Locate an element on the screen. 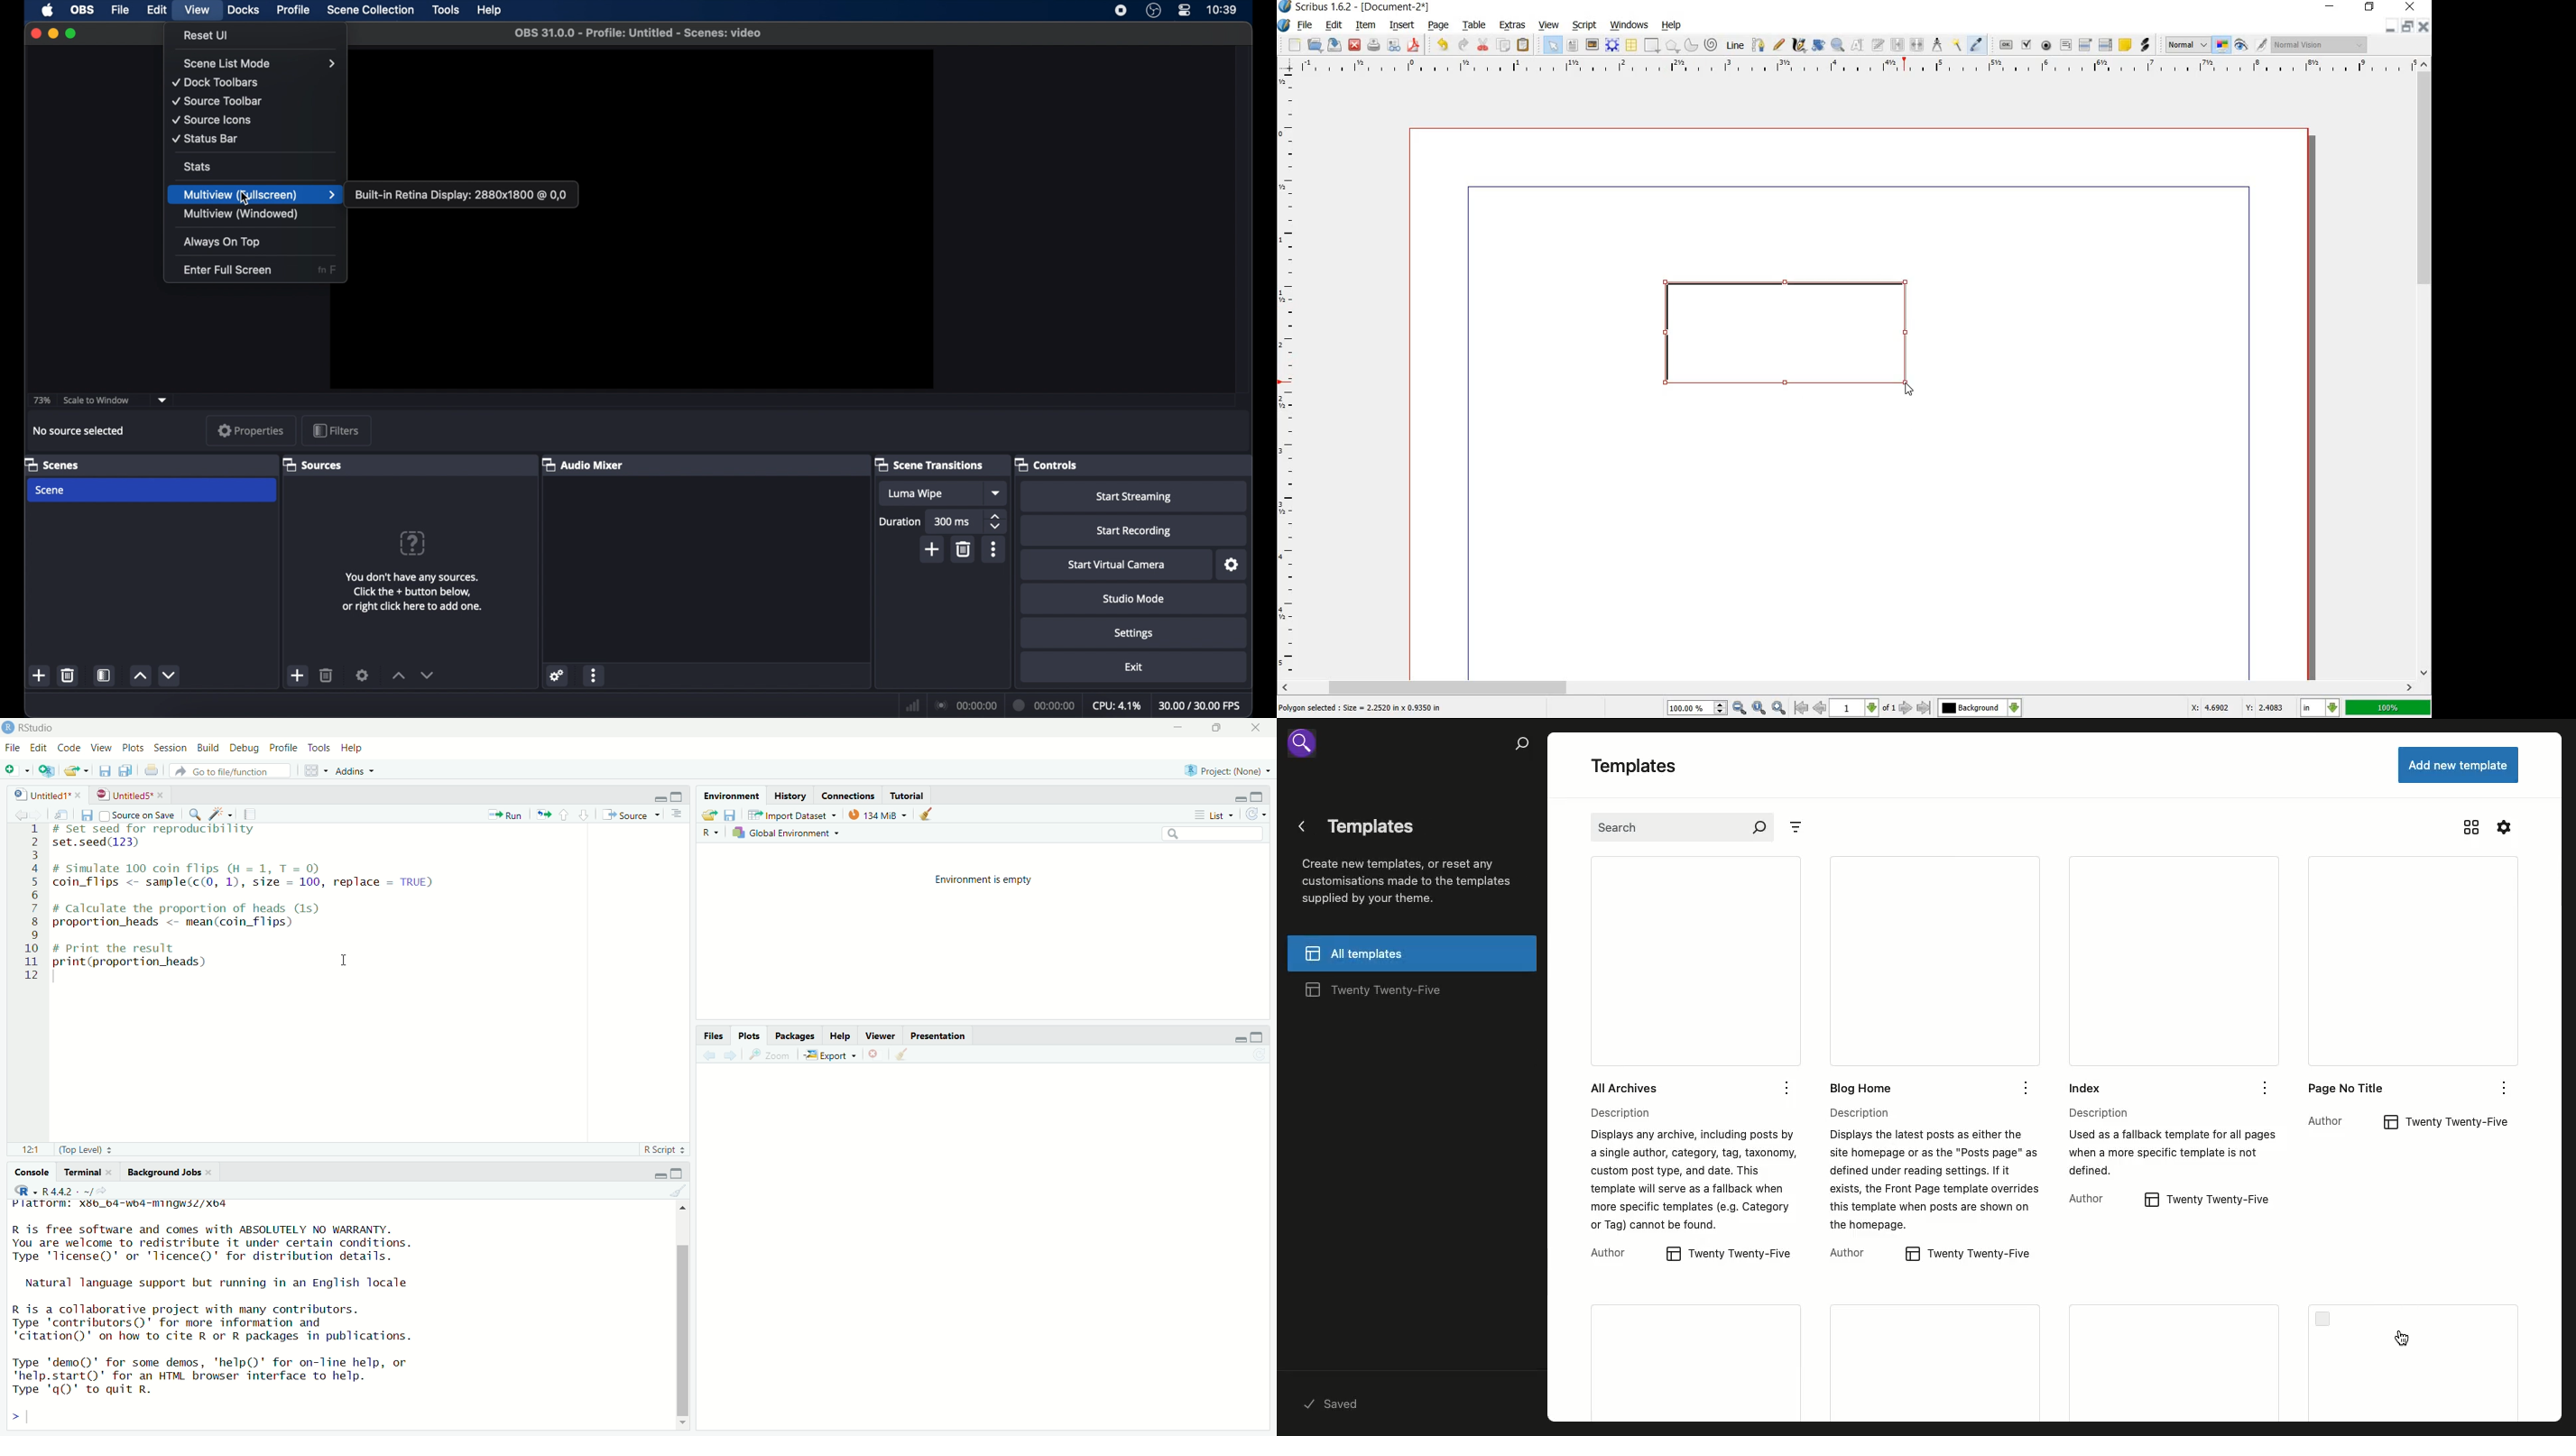  scene transitions is located at coordinates (929, 464).